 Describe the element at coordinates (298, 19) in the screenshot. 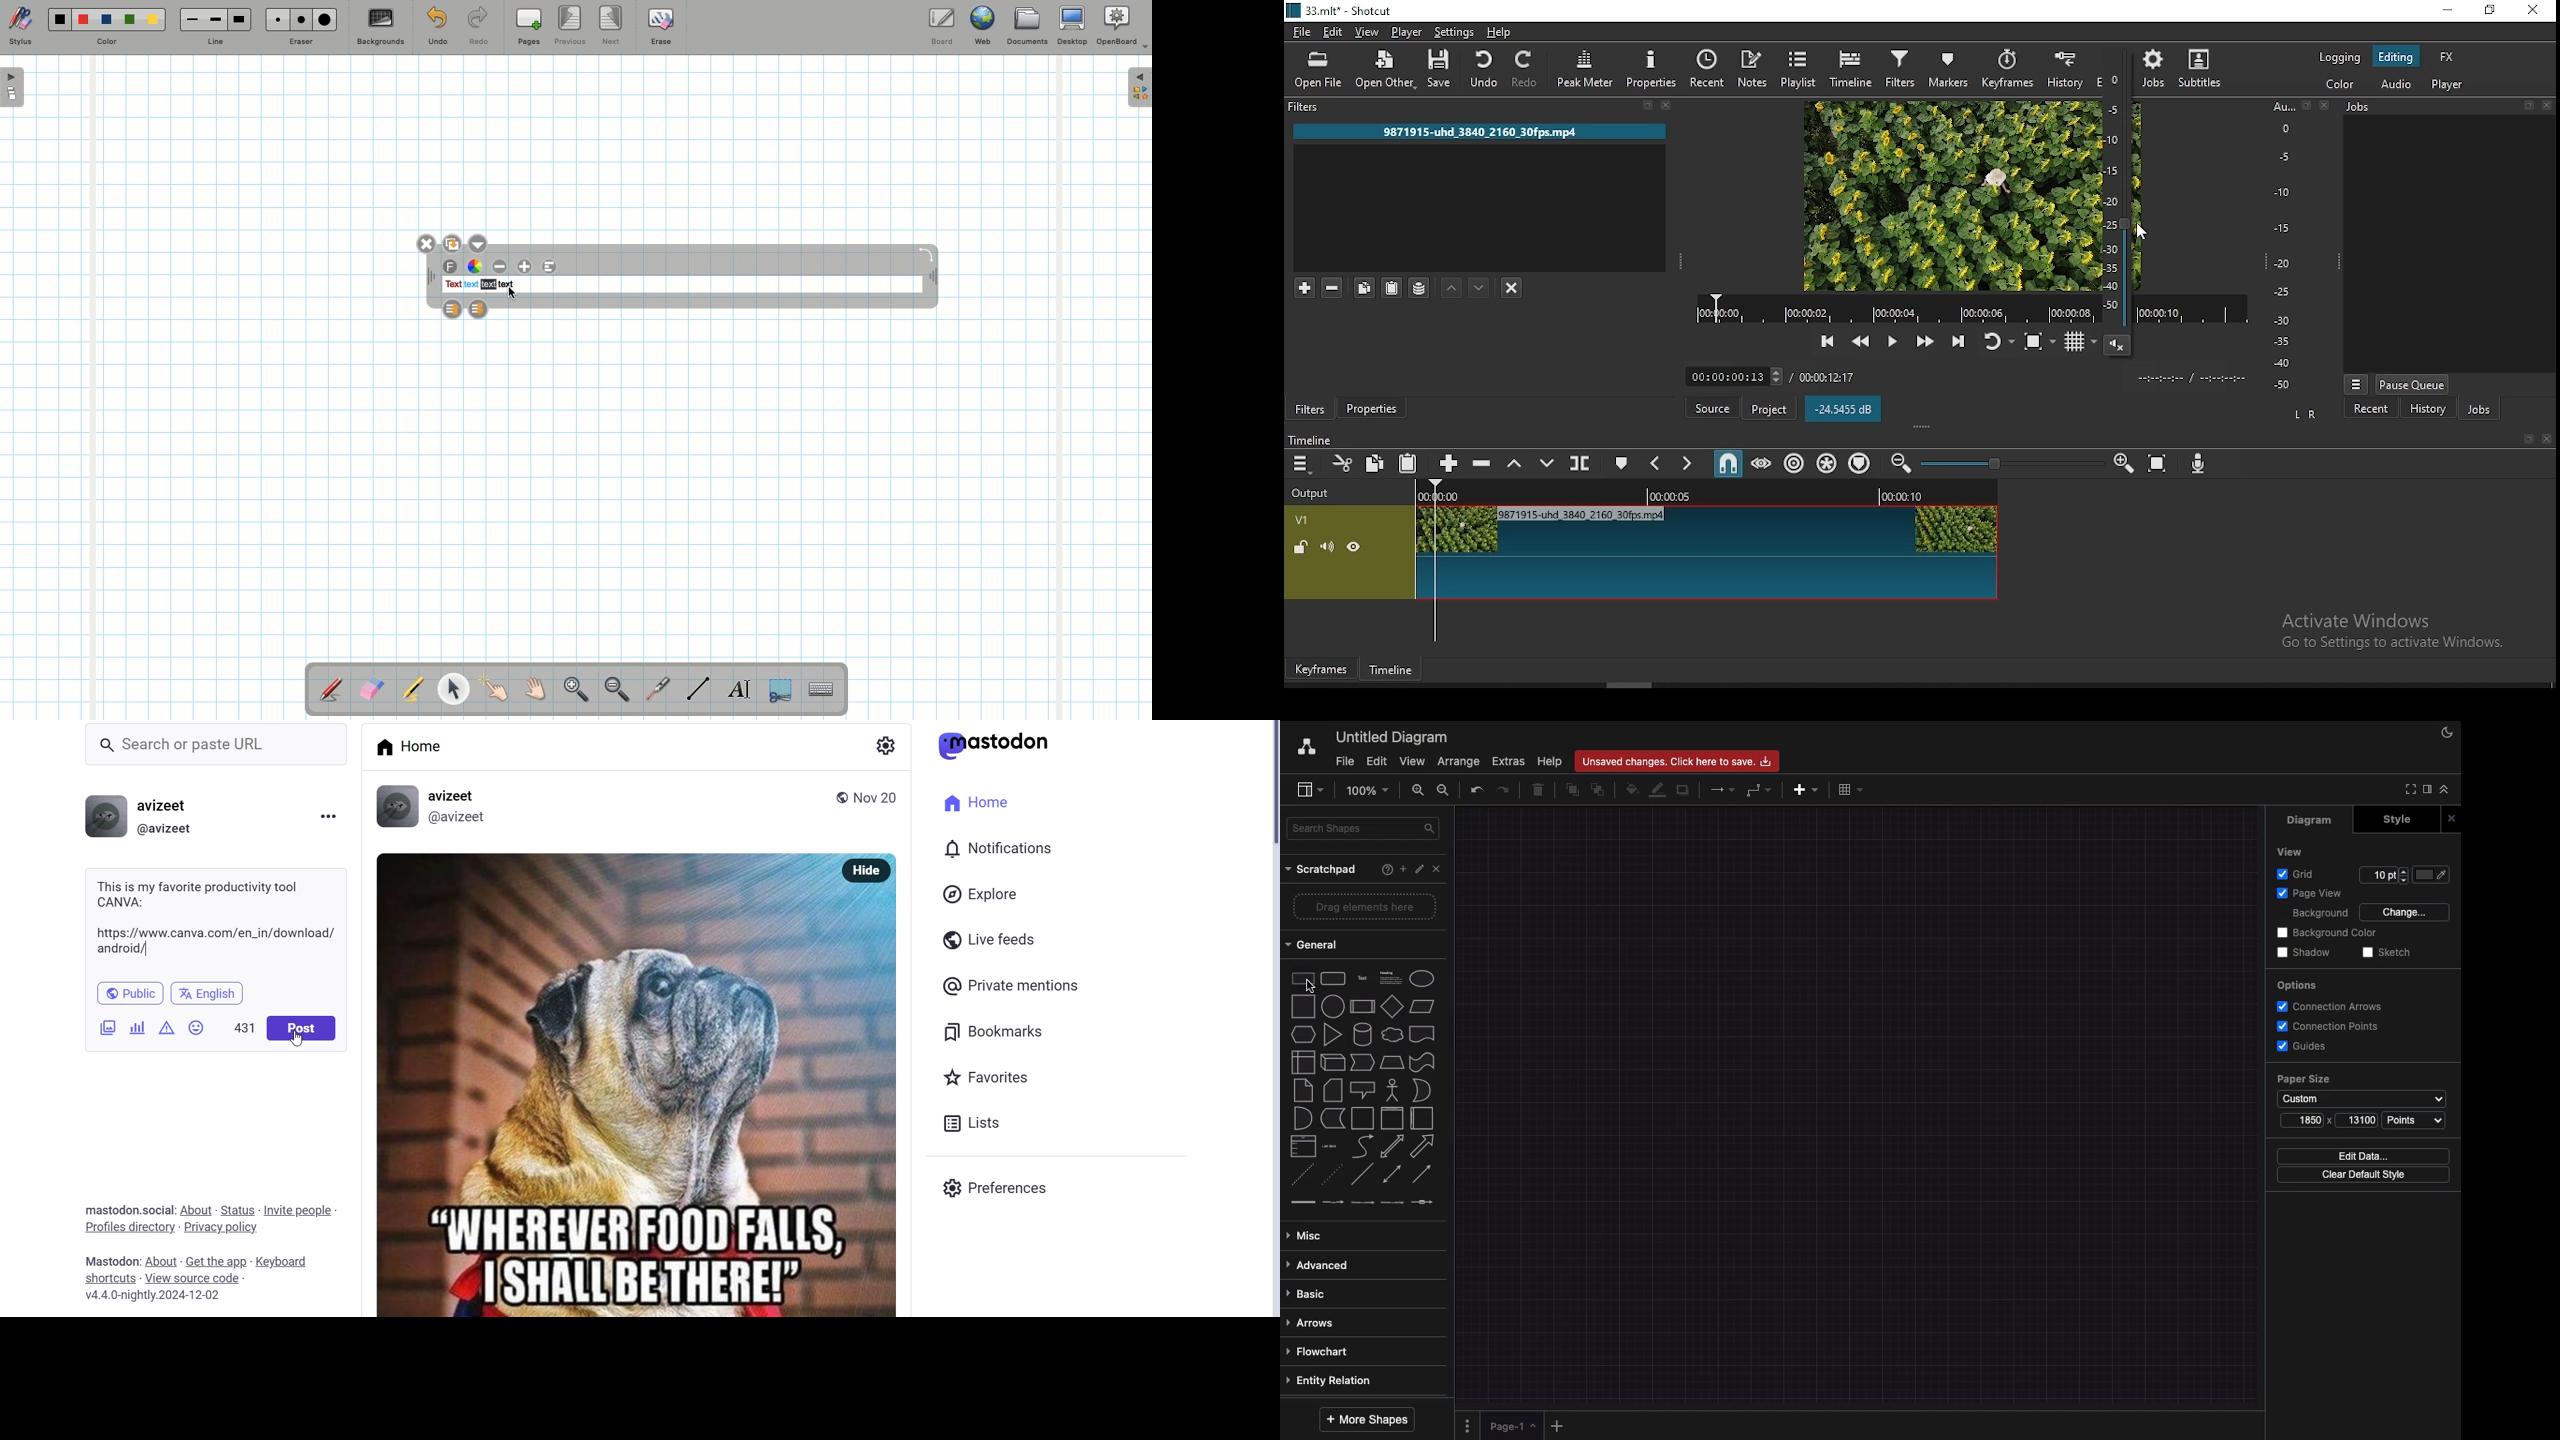

I see `Medium eraser` at that location.